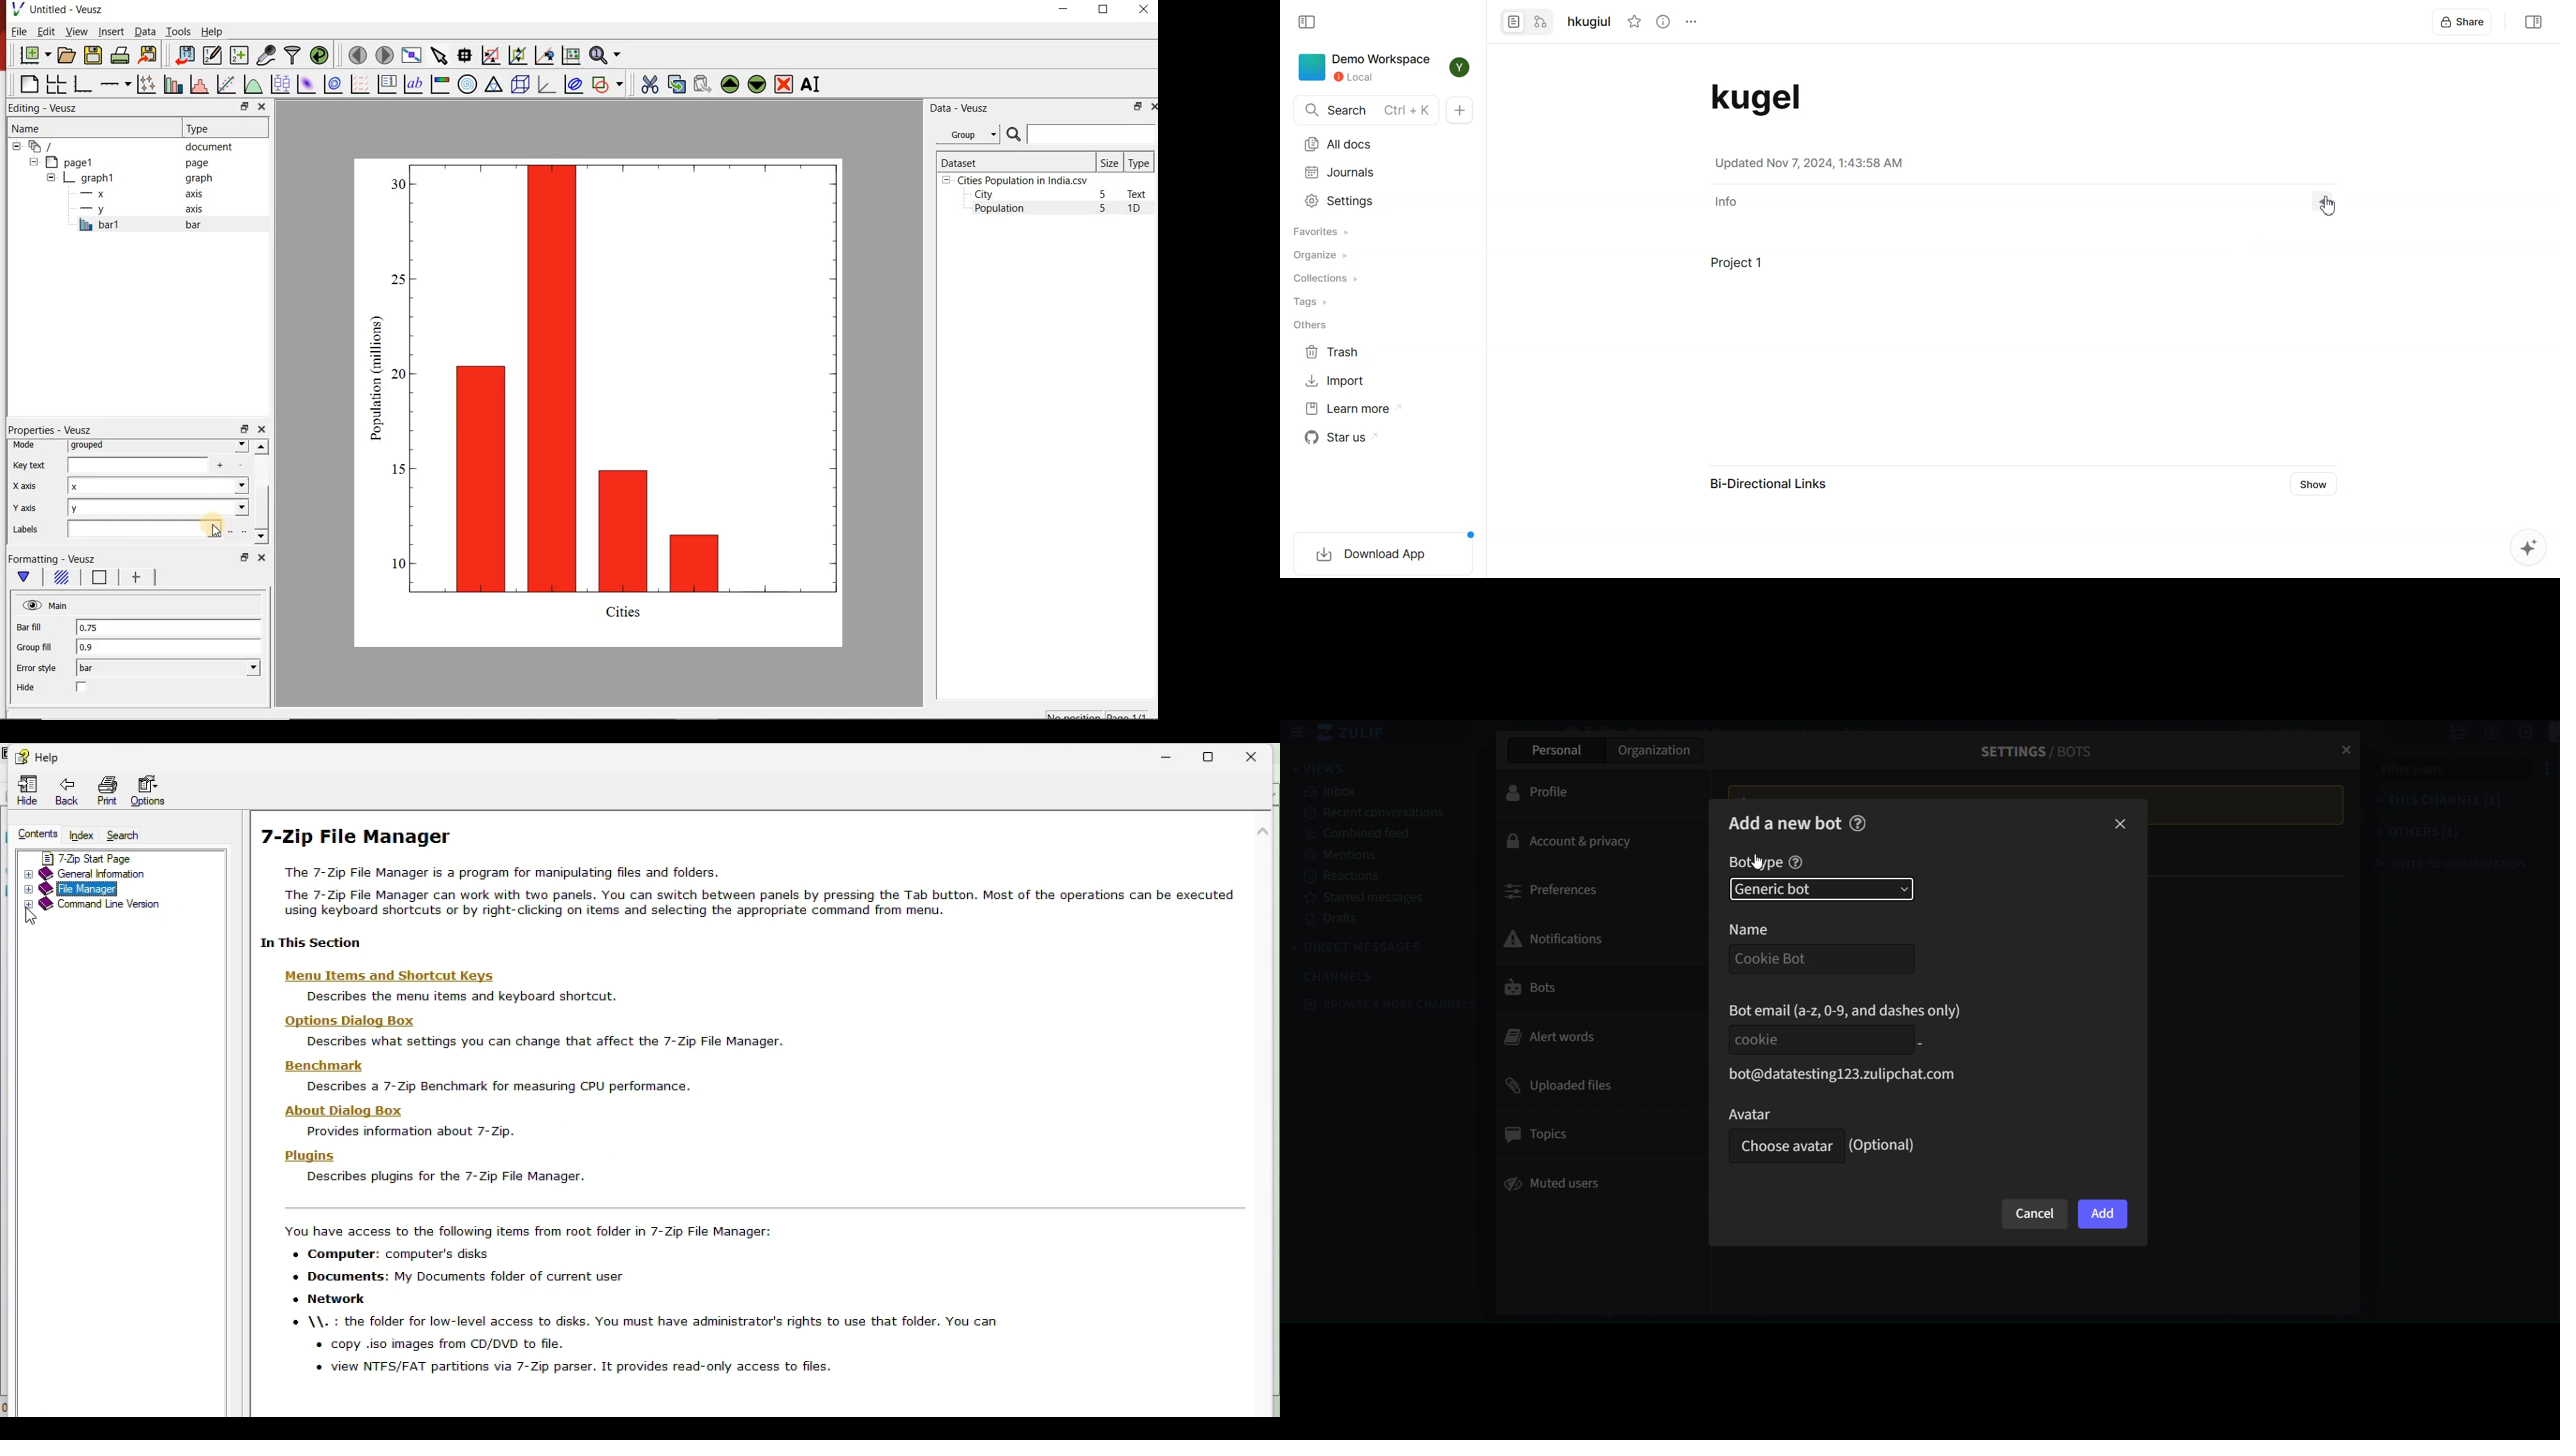 This screenshot has width=2576, height=1456. What do you see at coordinates (261, 492) in the screenshot?
I see `scrollbar` at bounding box center [261, 492].